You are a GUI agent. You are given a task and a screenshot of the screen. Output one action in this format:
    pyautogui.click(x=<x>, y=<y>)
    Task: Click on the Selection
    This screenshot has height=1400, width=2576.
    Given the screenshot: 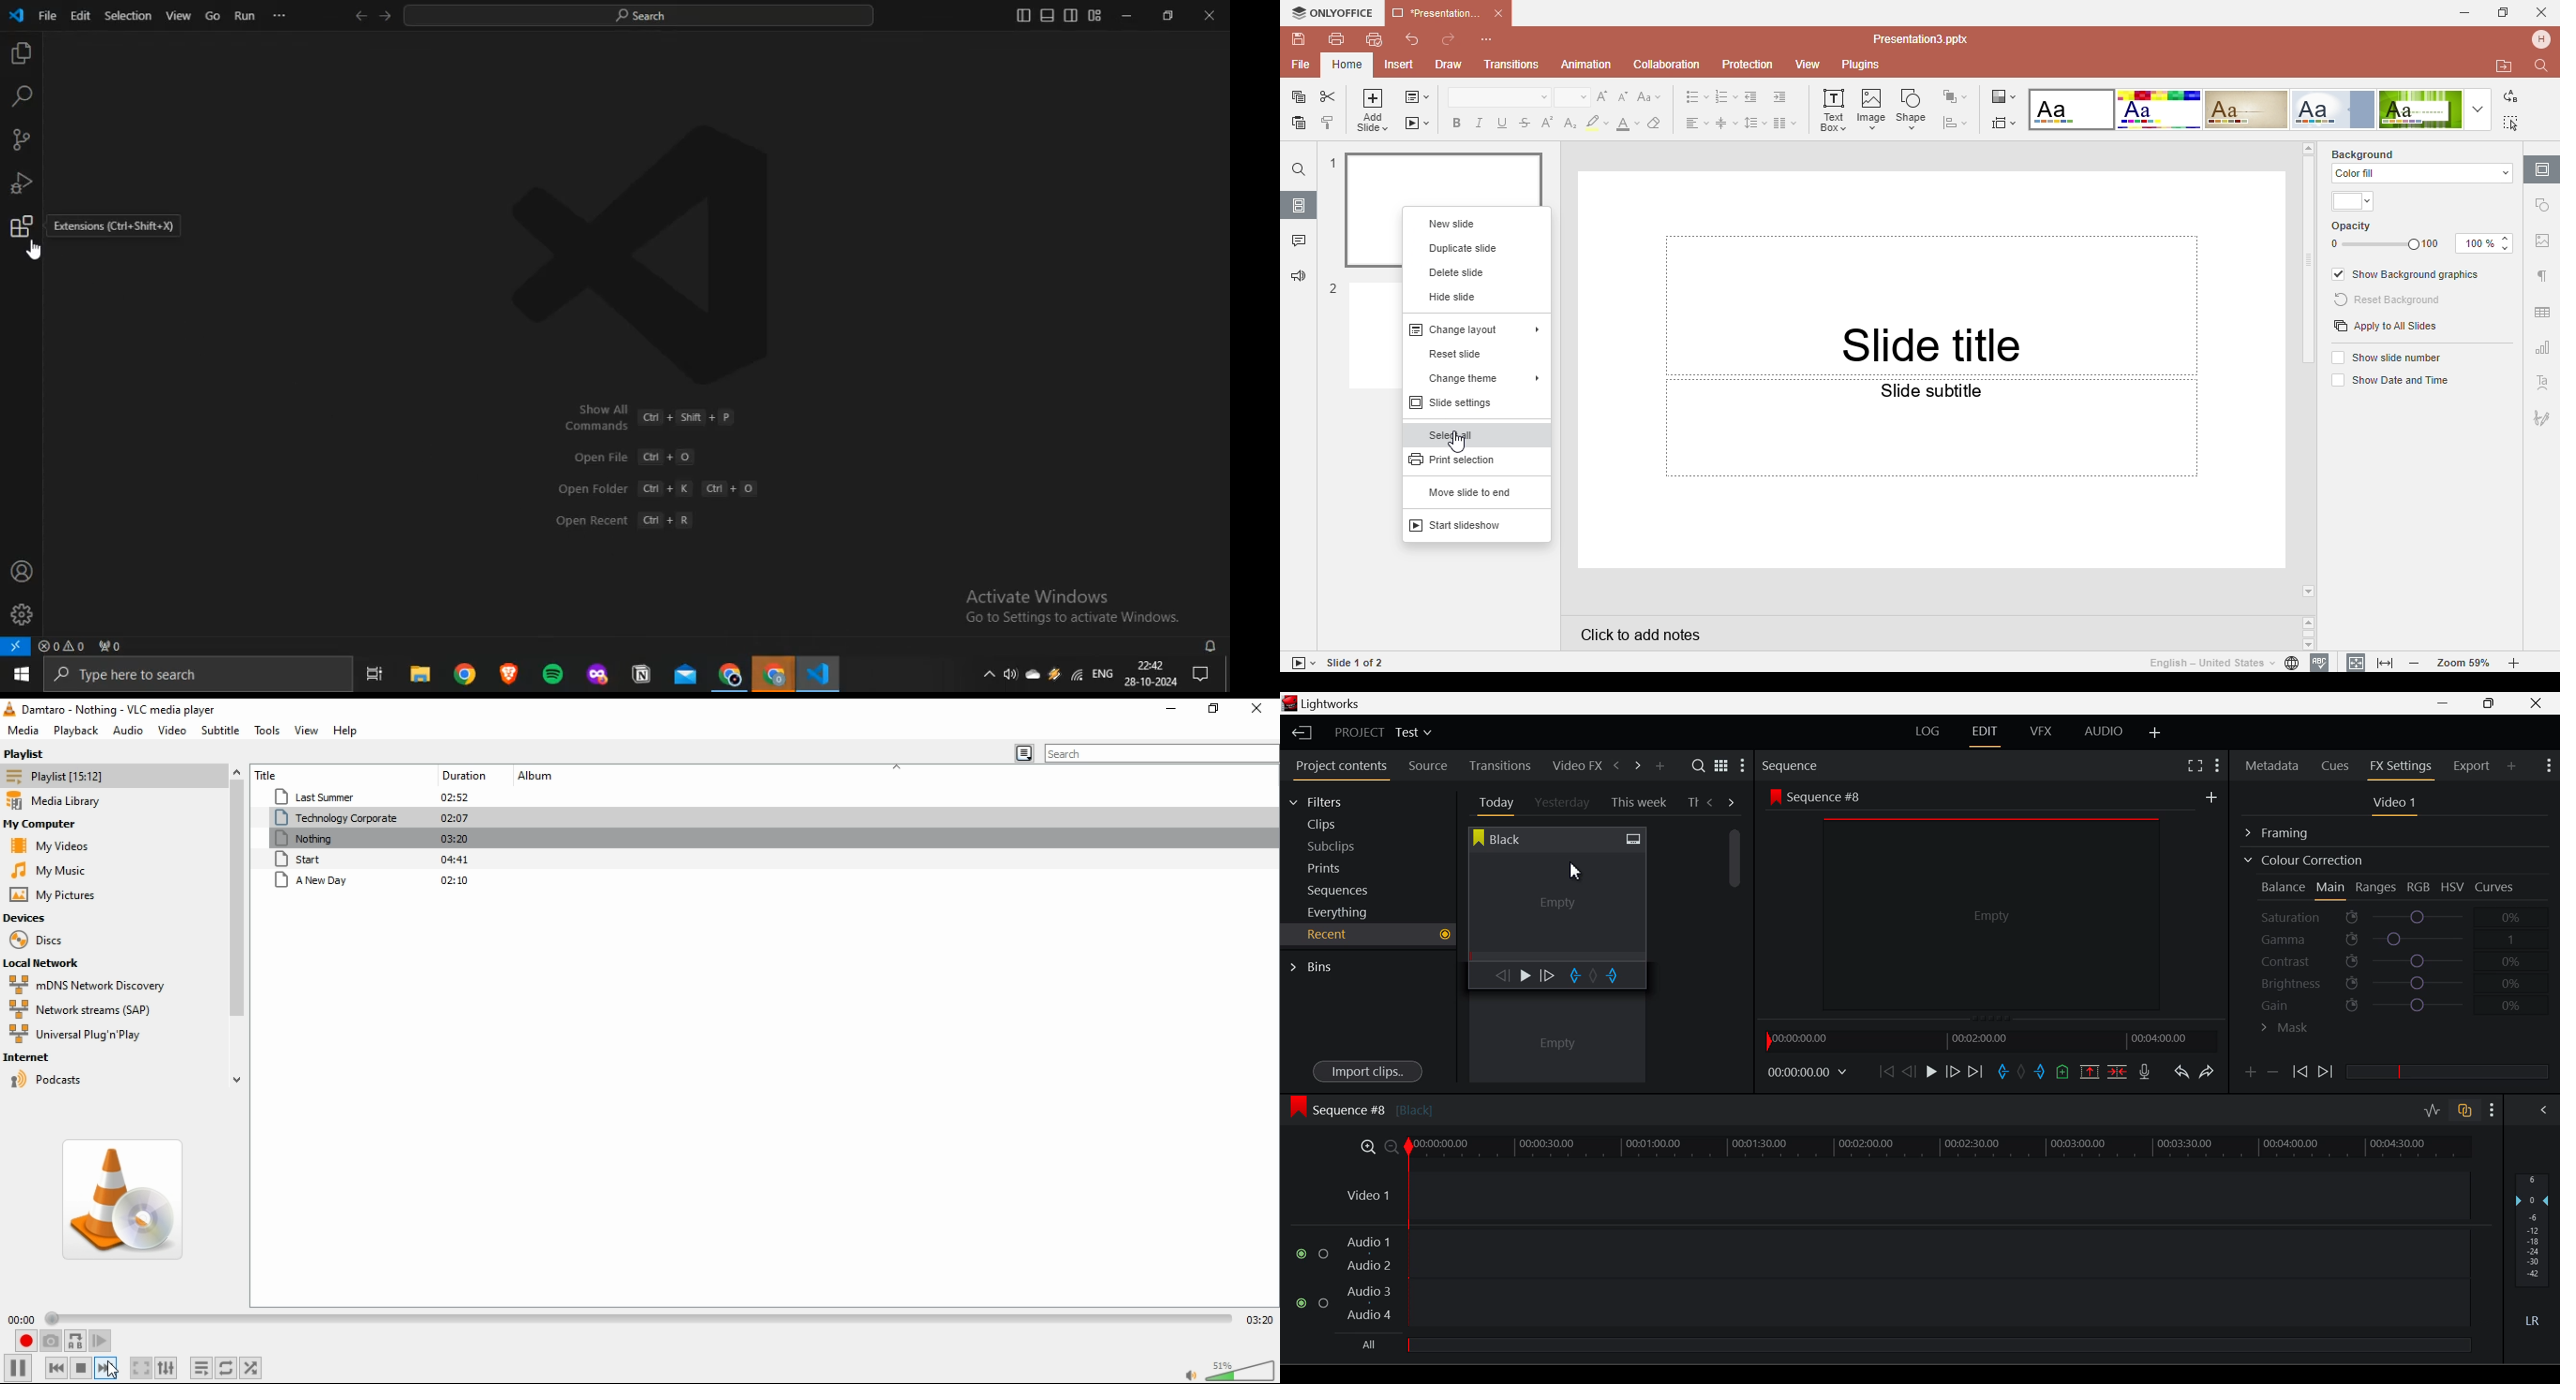 What is the action you would take?
    pyautogui.click(x=127, y=15)
    